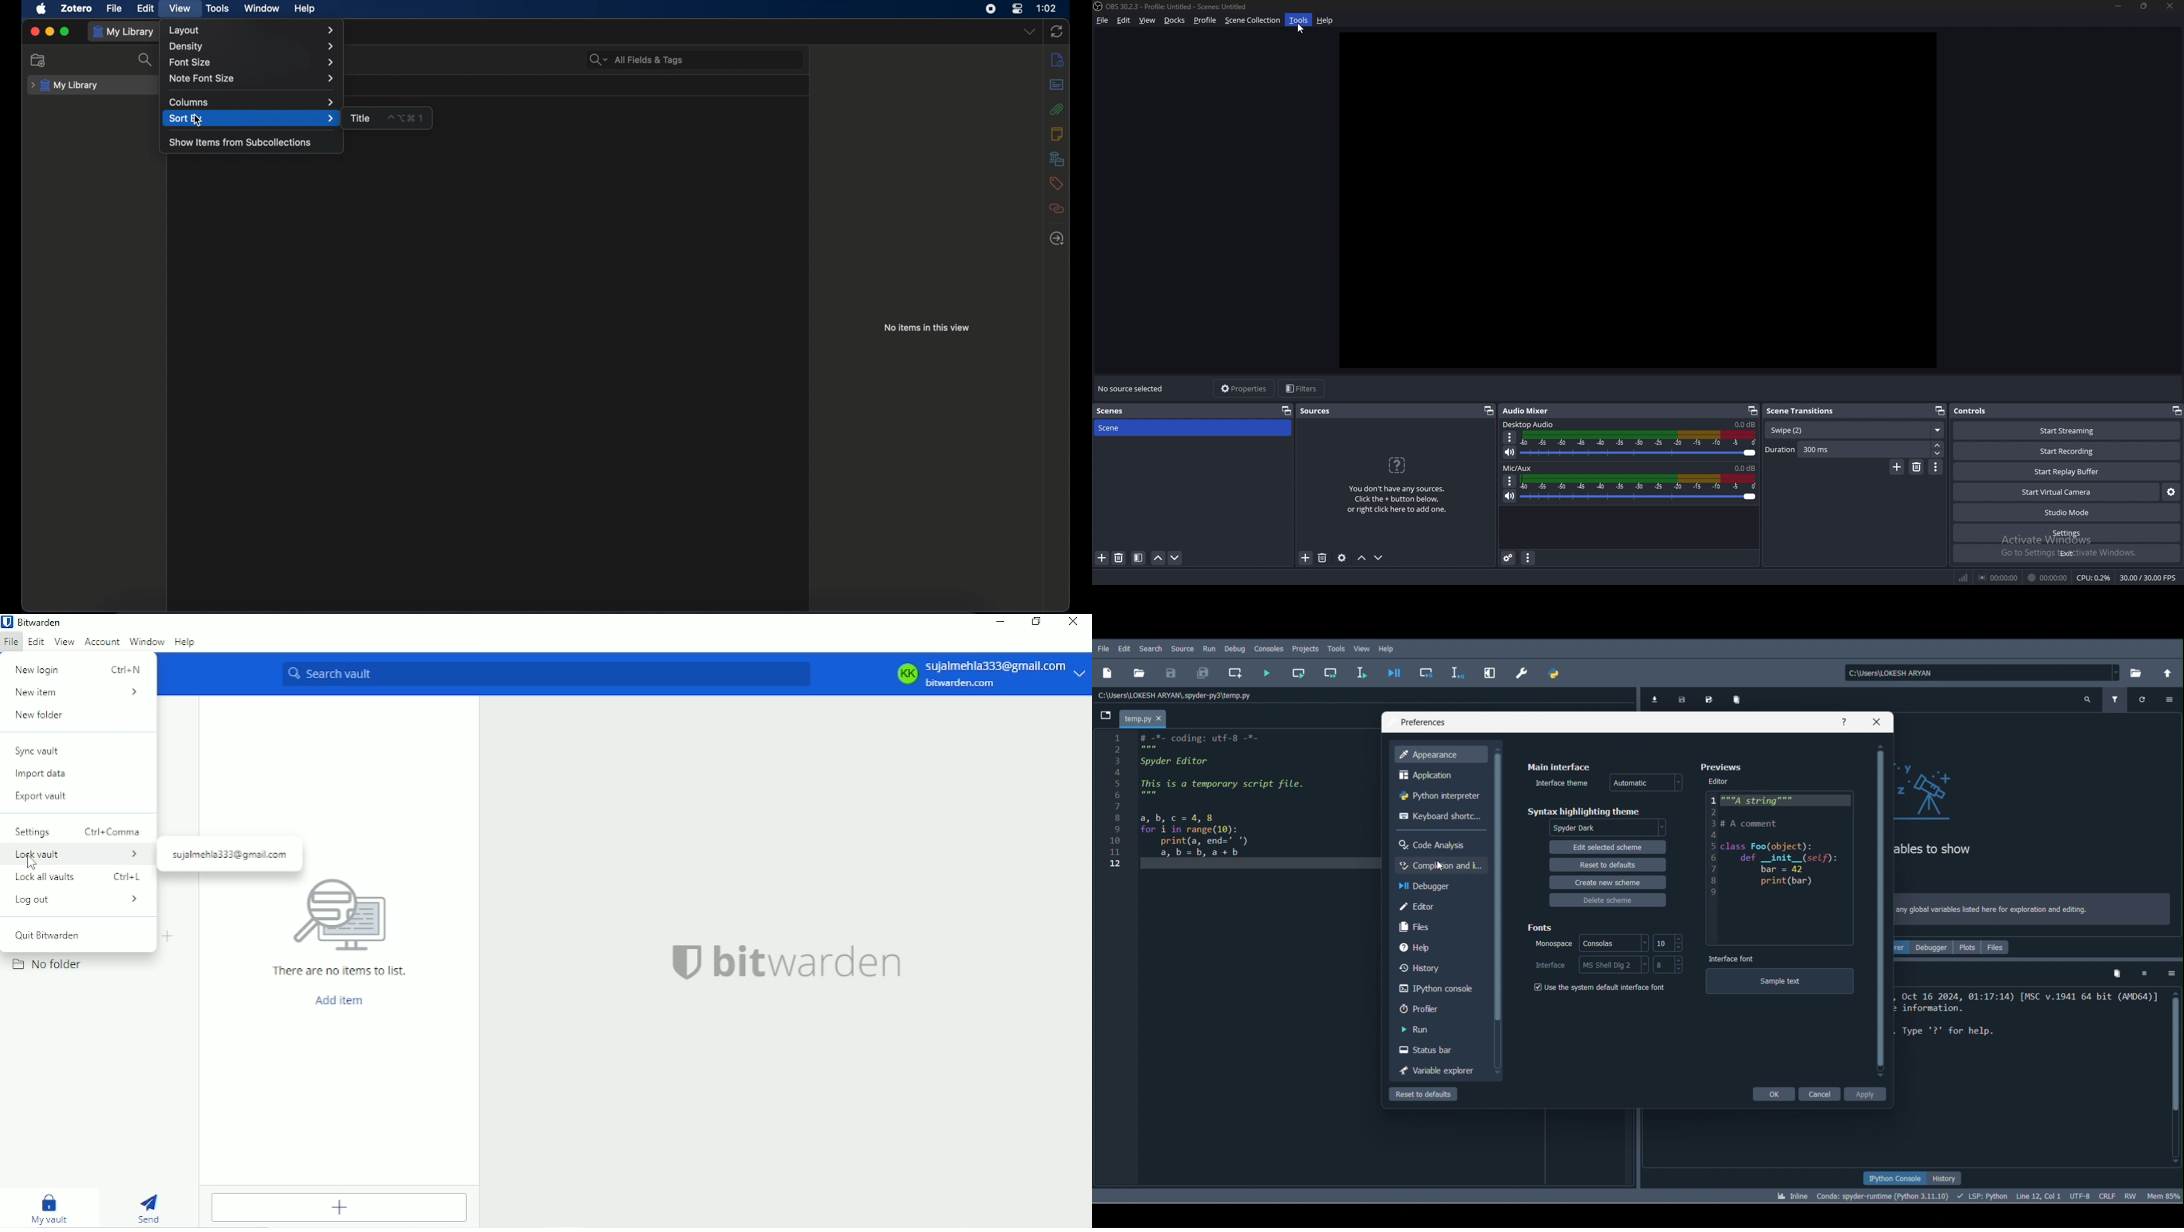  Describe the element at coordinates (1268, 649) in the screenshot. I see `Consoles` at that location.